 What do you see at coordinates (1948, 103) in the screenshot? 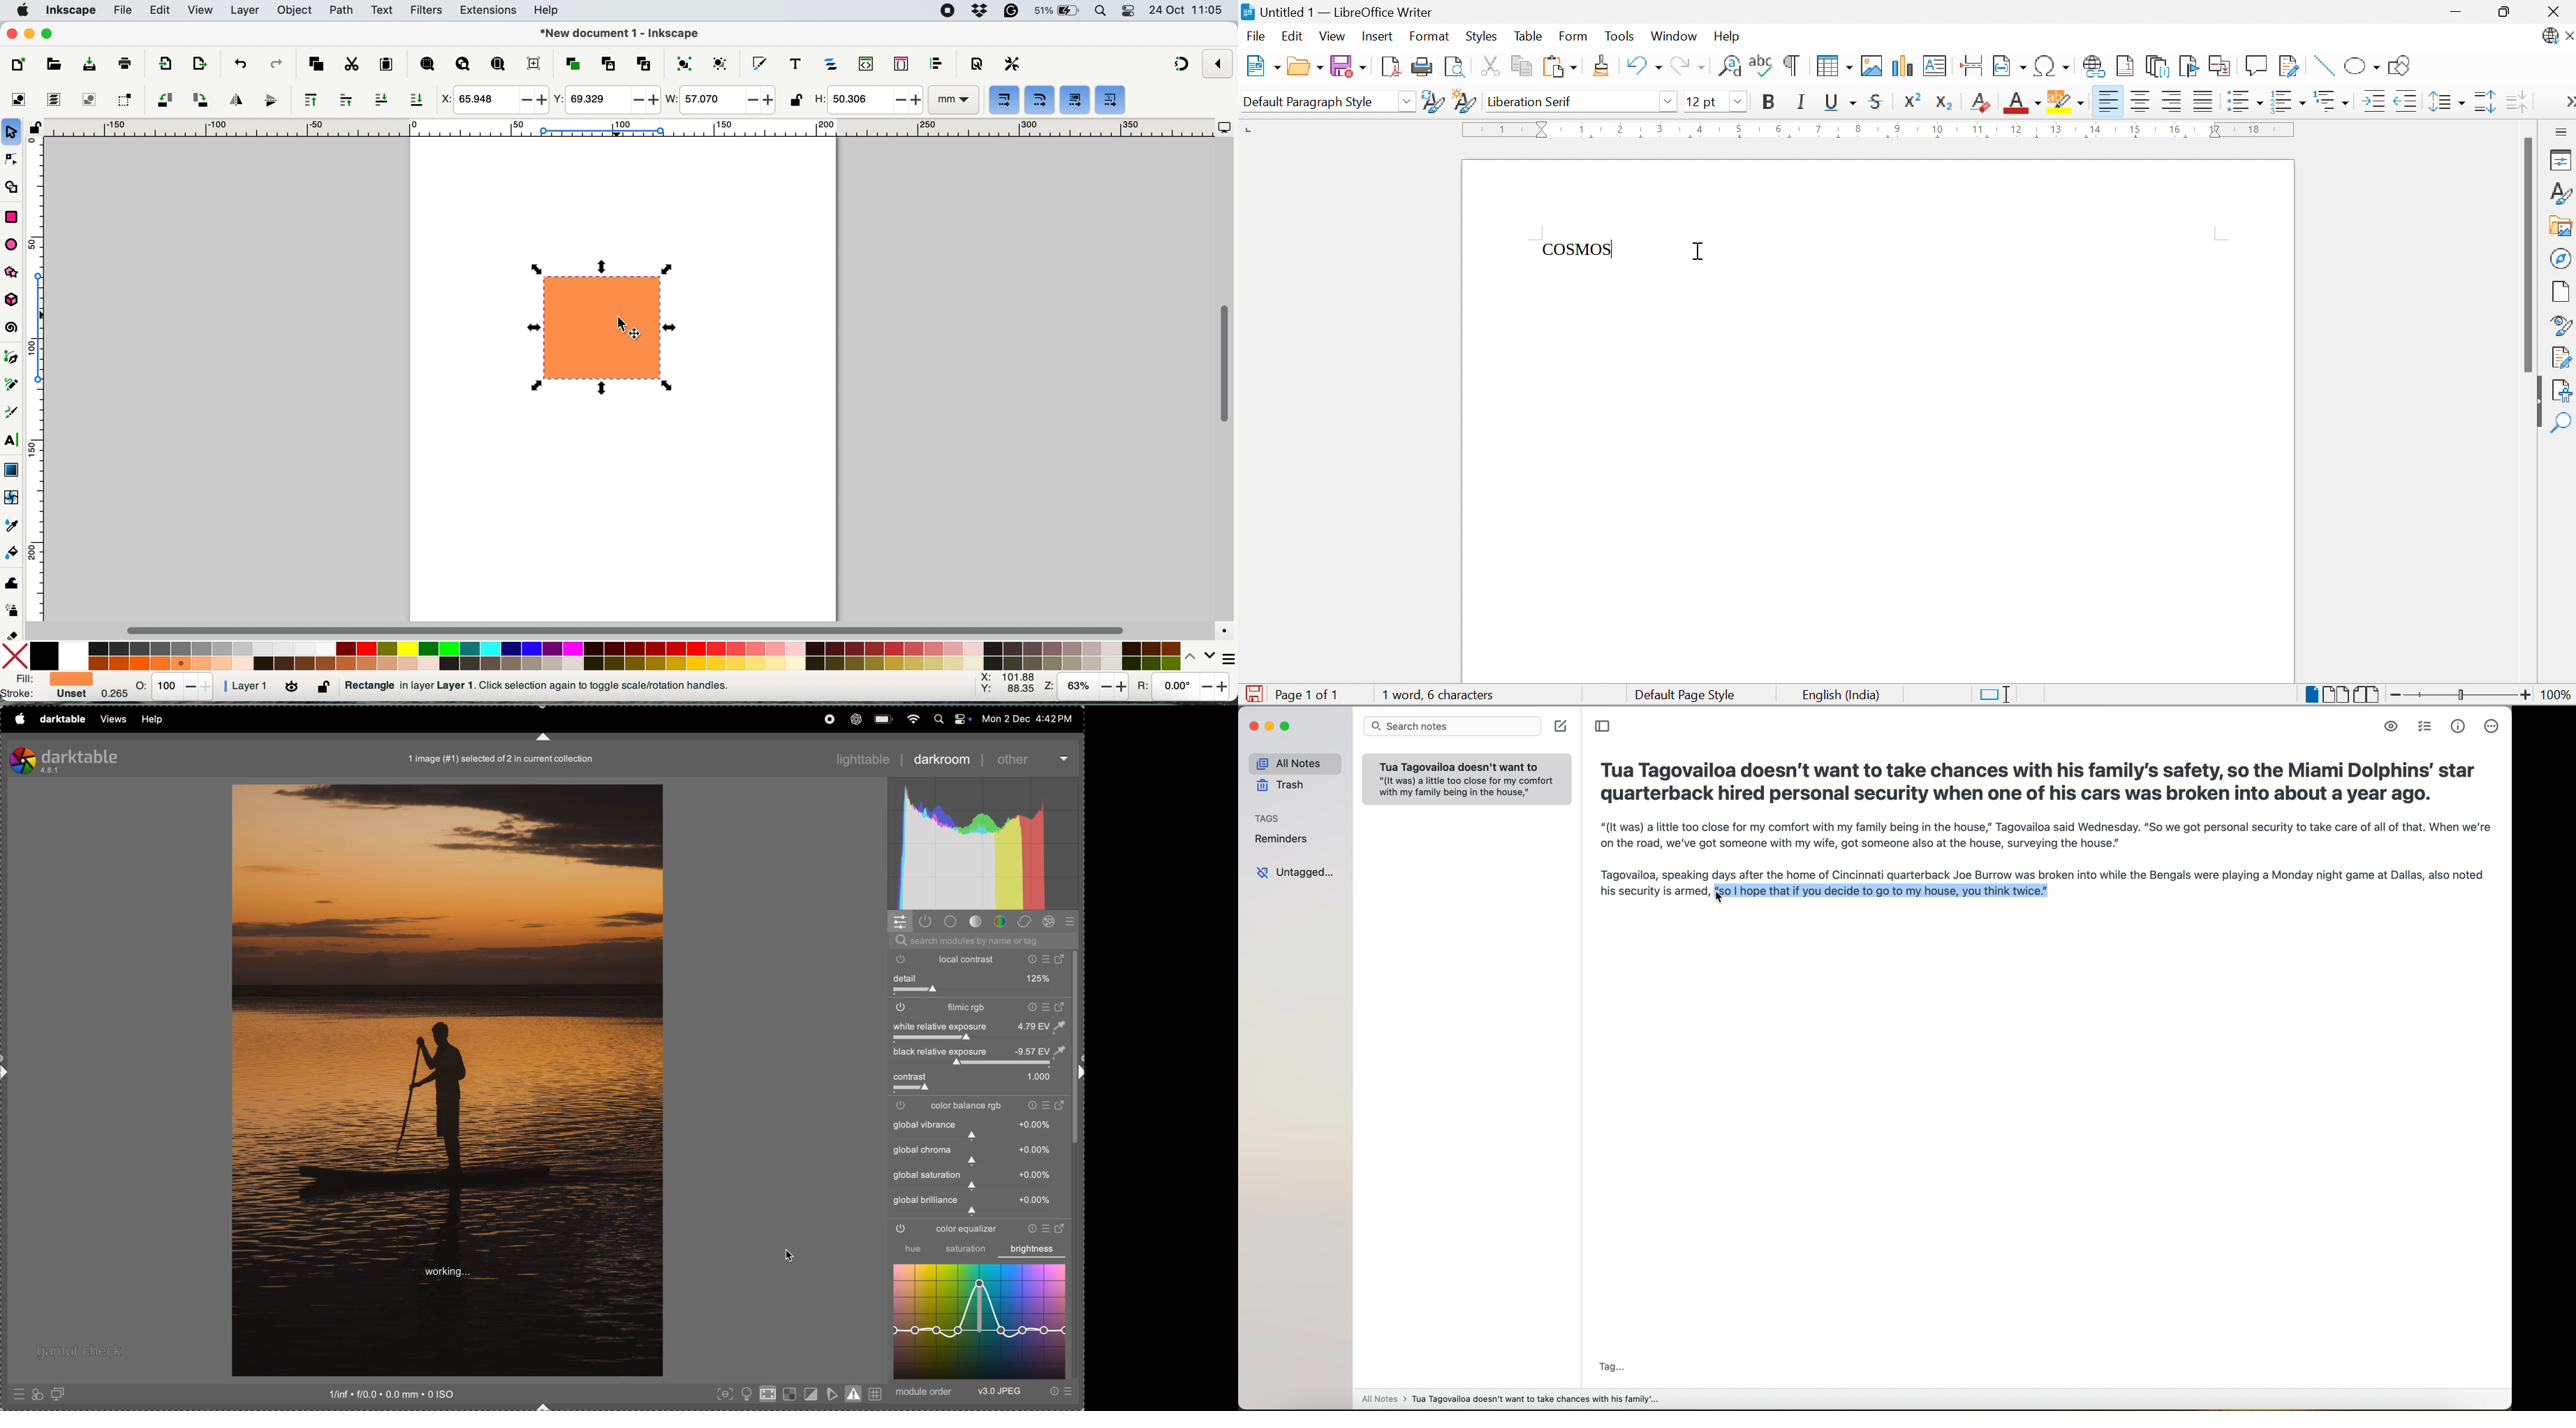
I see `Subscript` at bounding box center [1948, 103].